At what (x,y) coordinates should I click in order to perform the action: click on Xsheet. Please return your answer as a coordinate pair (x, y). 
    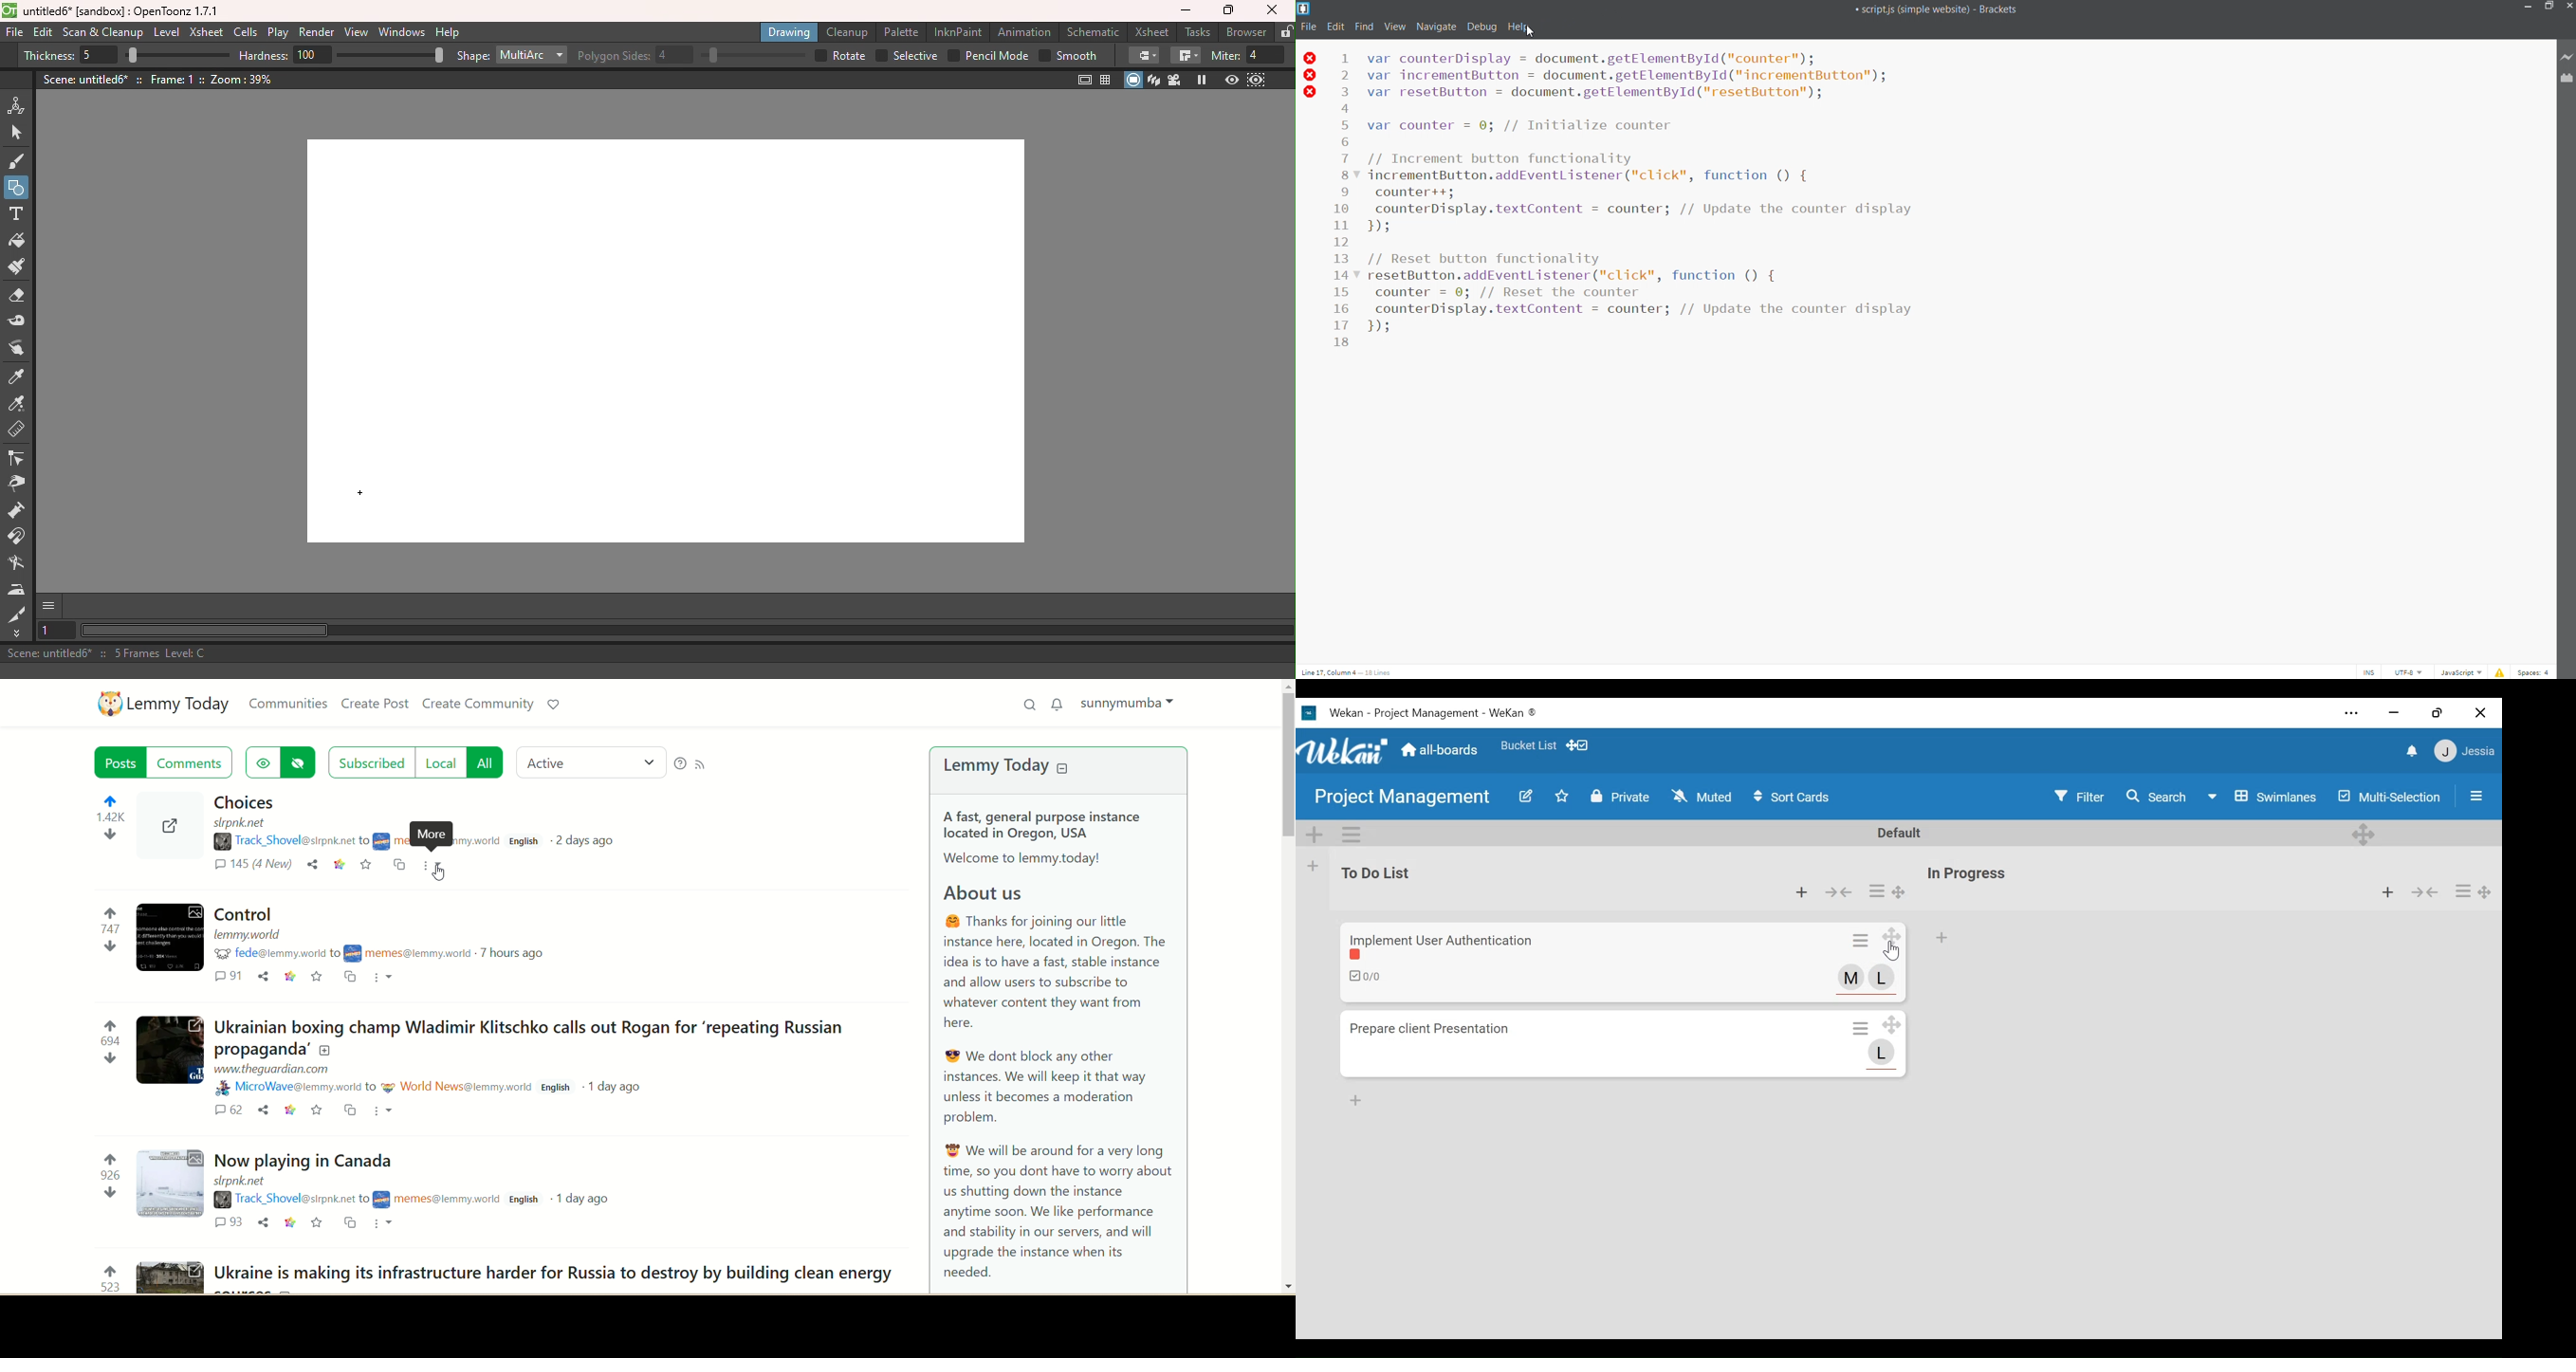
    Looking at the image, I should click on (205, 32).